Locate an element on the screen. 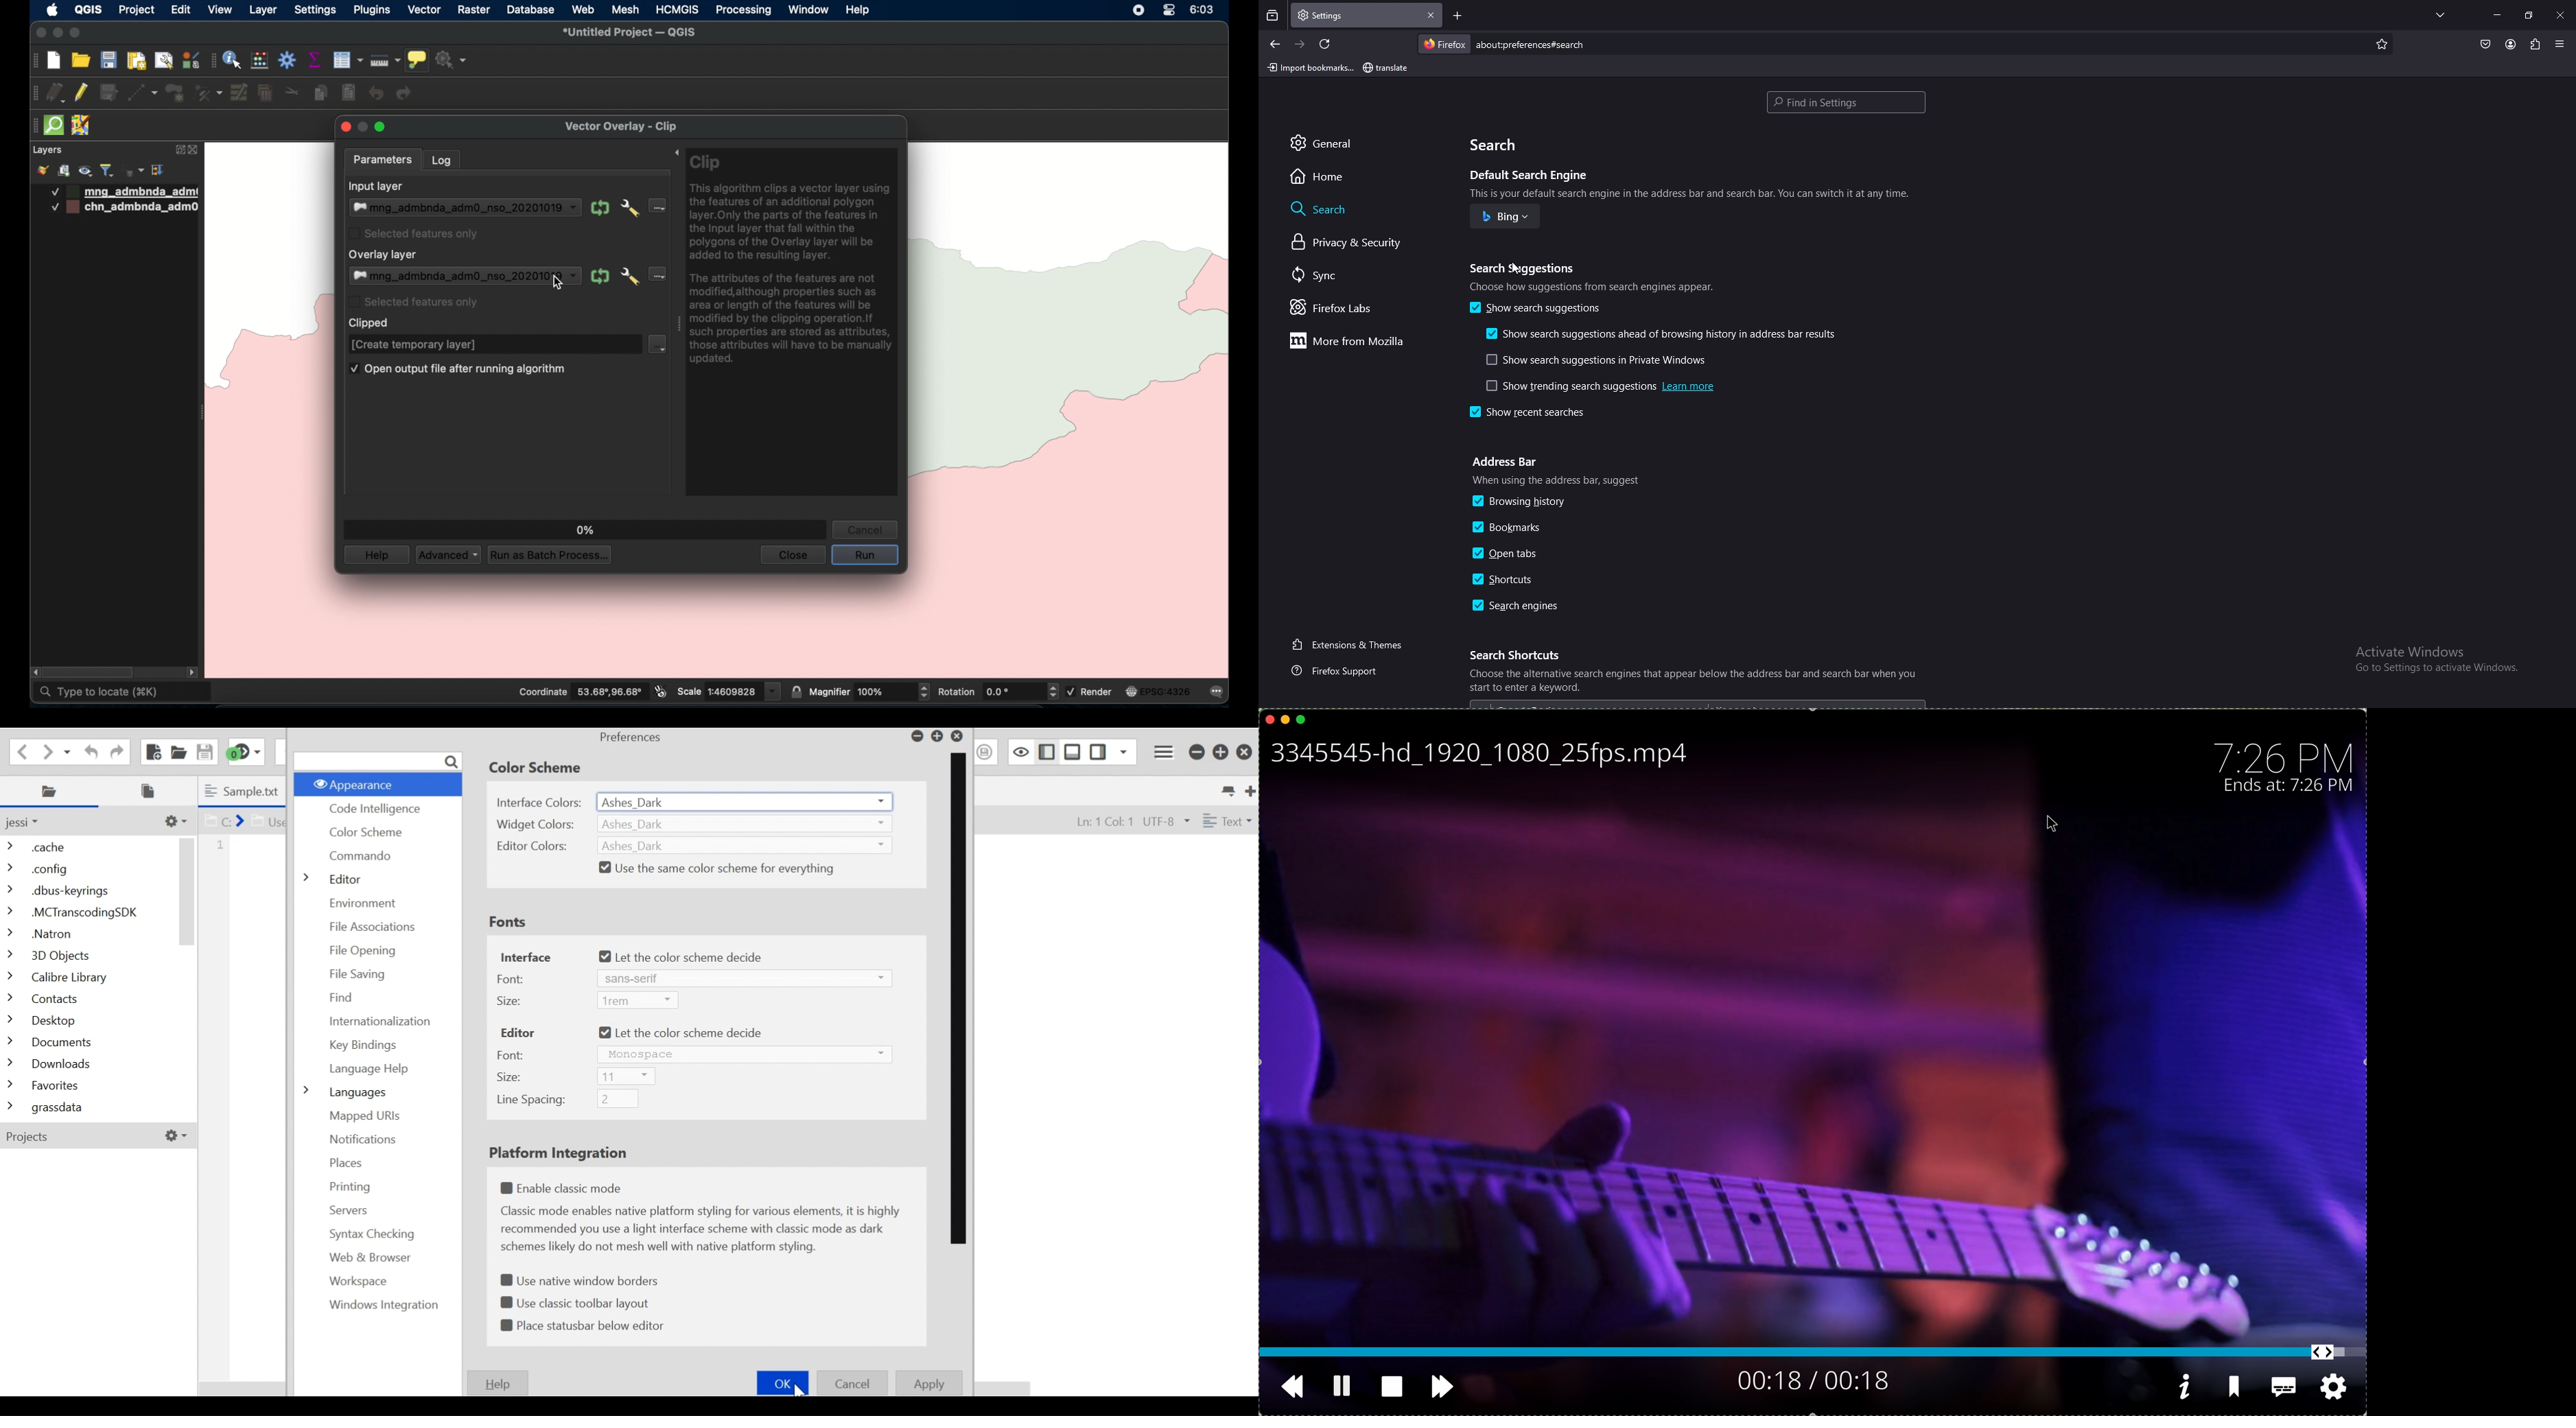 The width and height of the screenshot is (2576, 1428). Windows Intergration is located at coordinates (376, 1305).